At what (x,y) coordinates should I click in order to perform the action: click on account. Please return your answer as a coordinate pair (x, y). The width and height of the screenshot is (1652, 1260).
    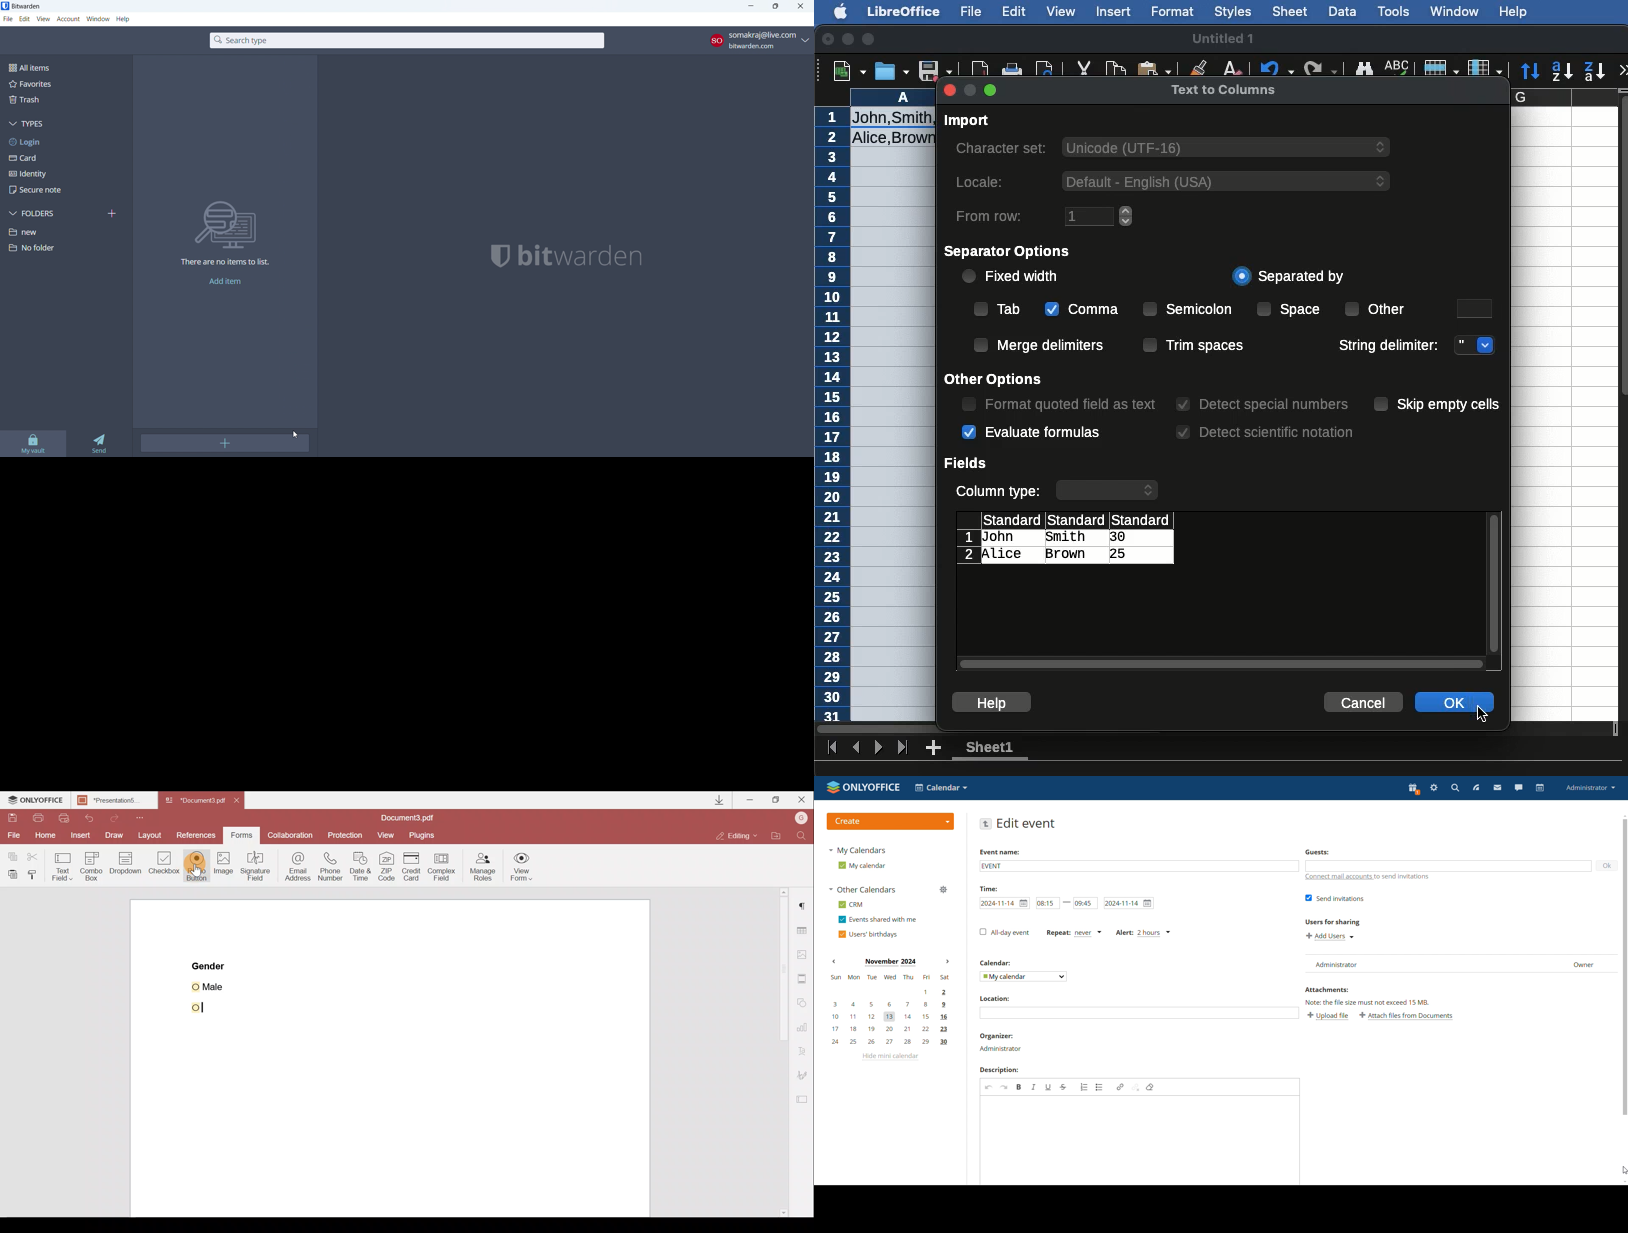
    Looking at the image, I should click on (68, 20).